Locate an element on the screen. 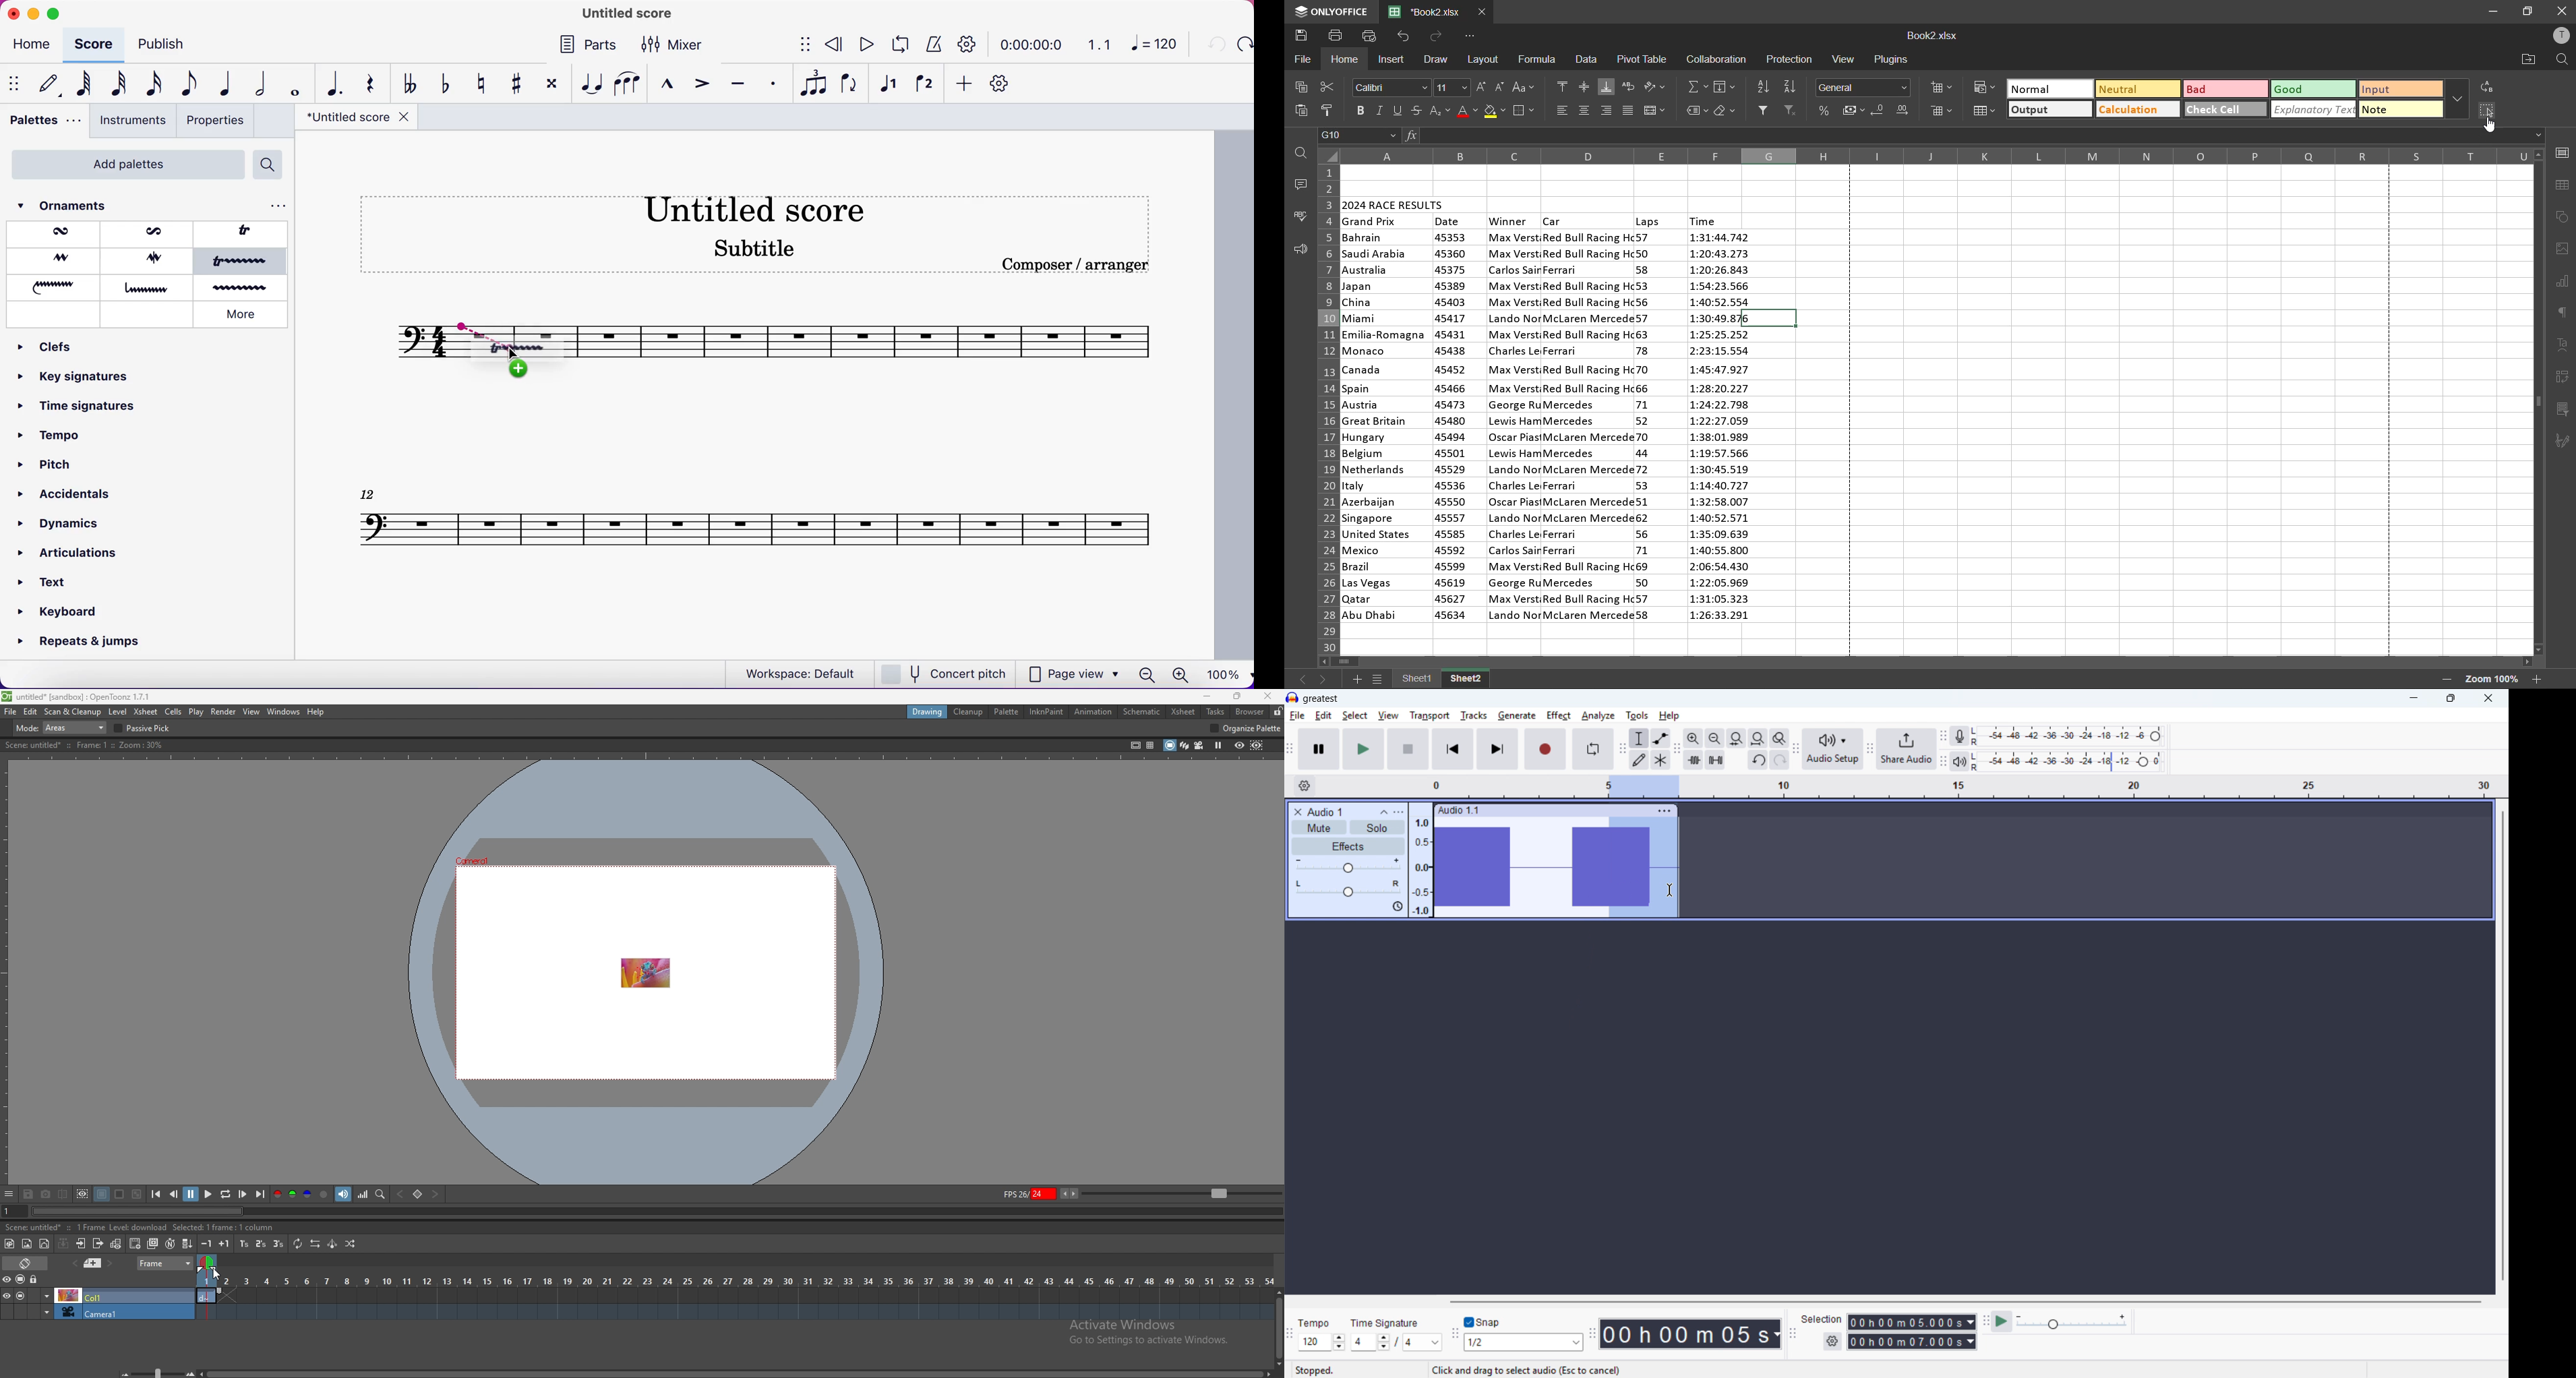  articulations is located at coordinates (74, 554).